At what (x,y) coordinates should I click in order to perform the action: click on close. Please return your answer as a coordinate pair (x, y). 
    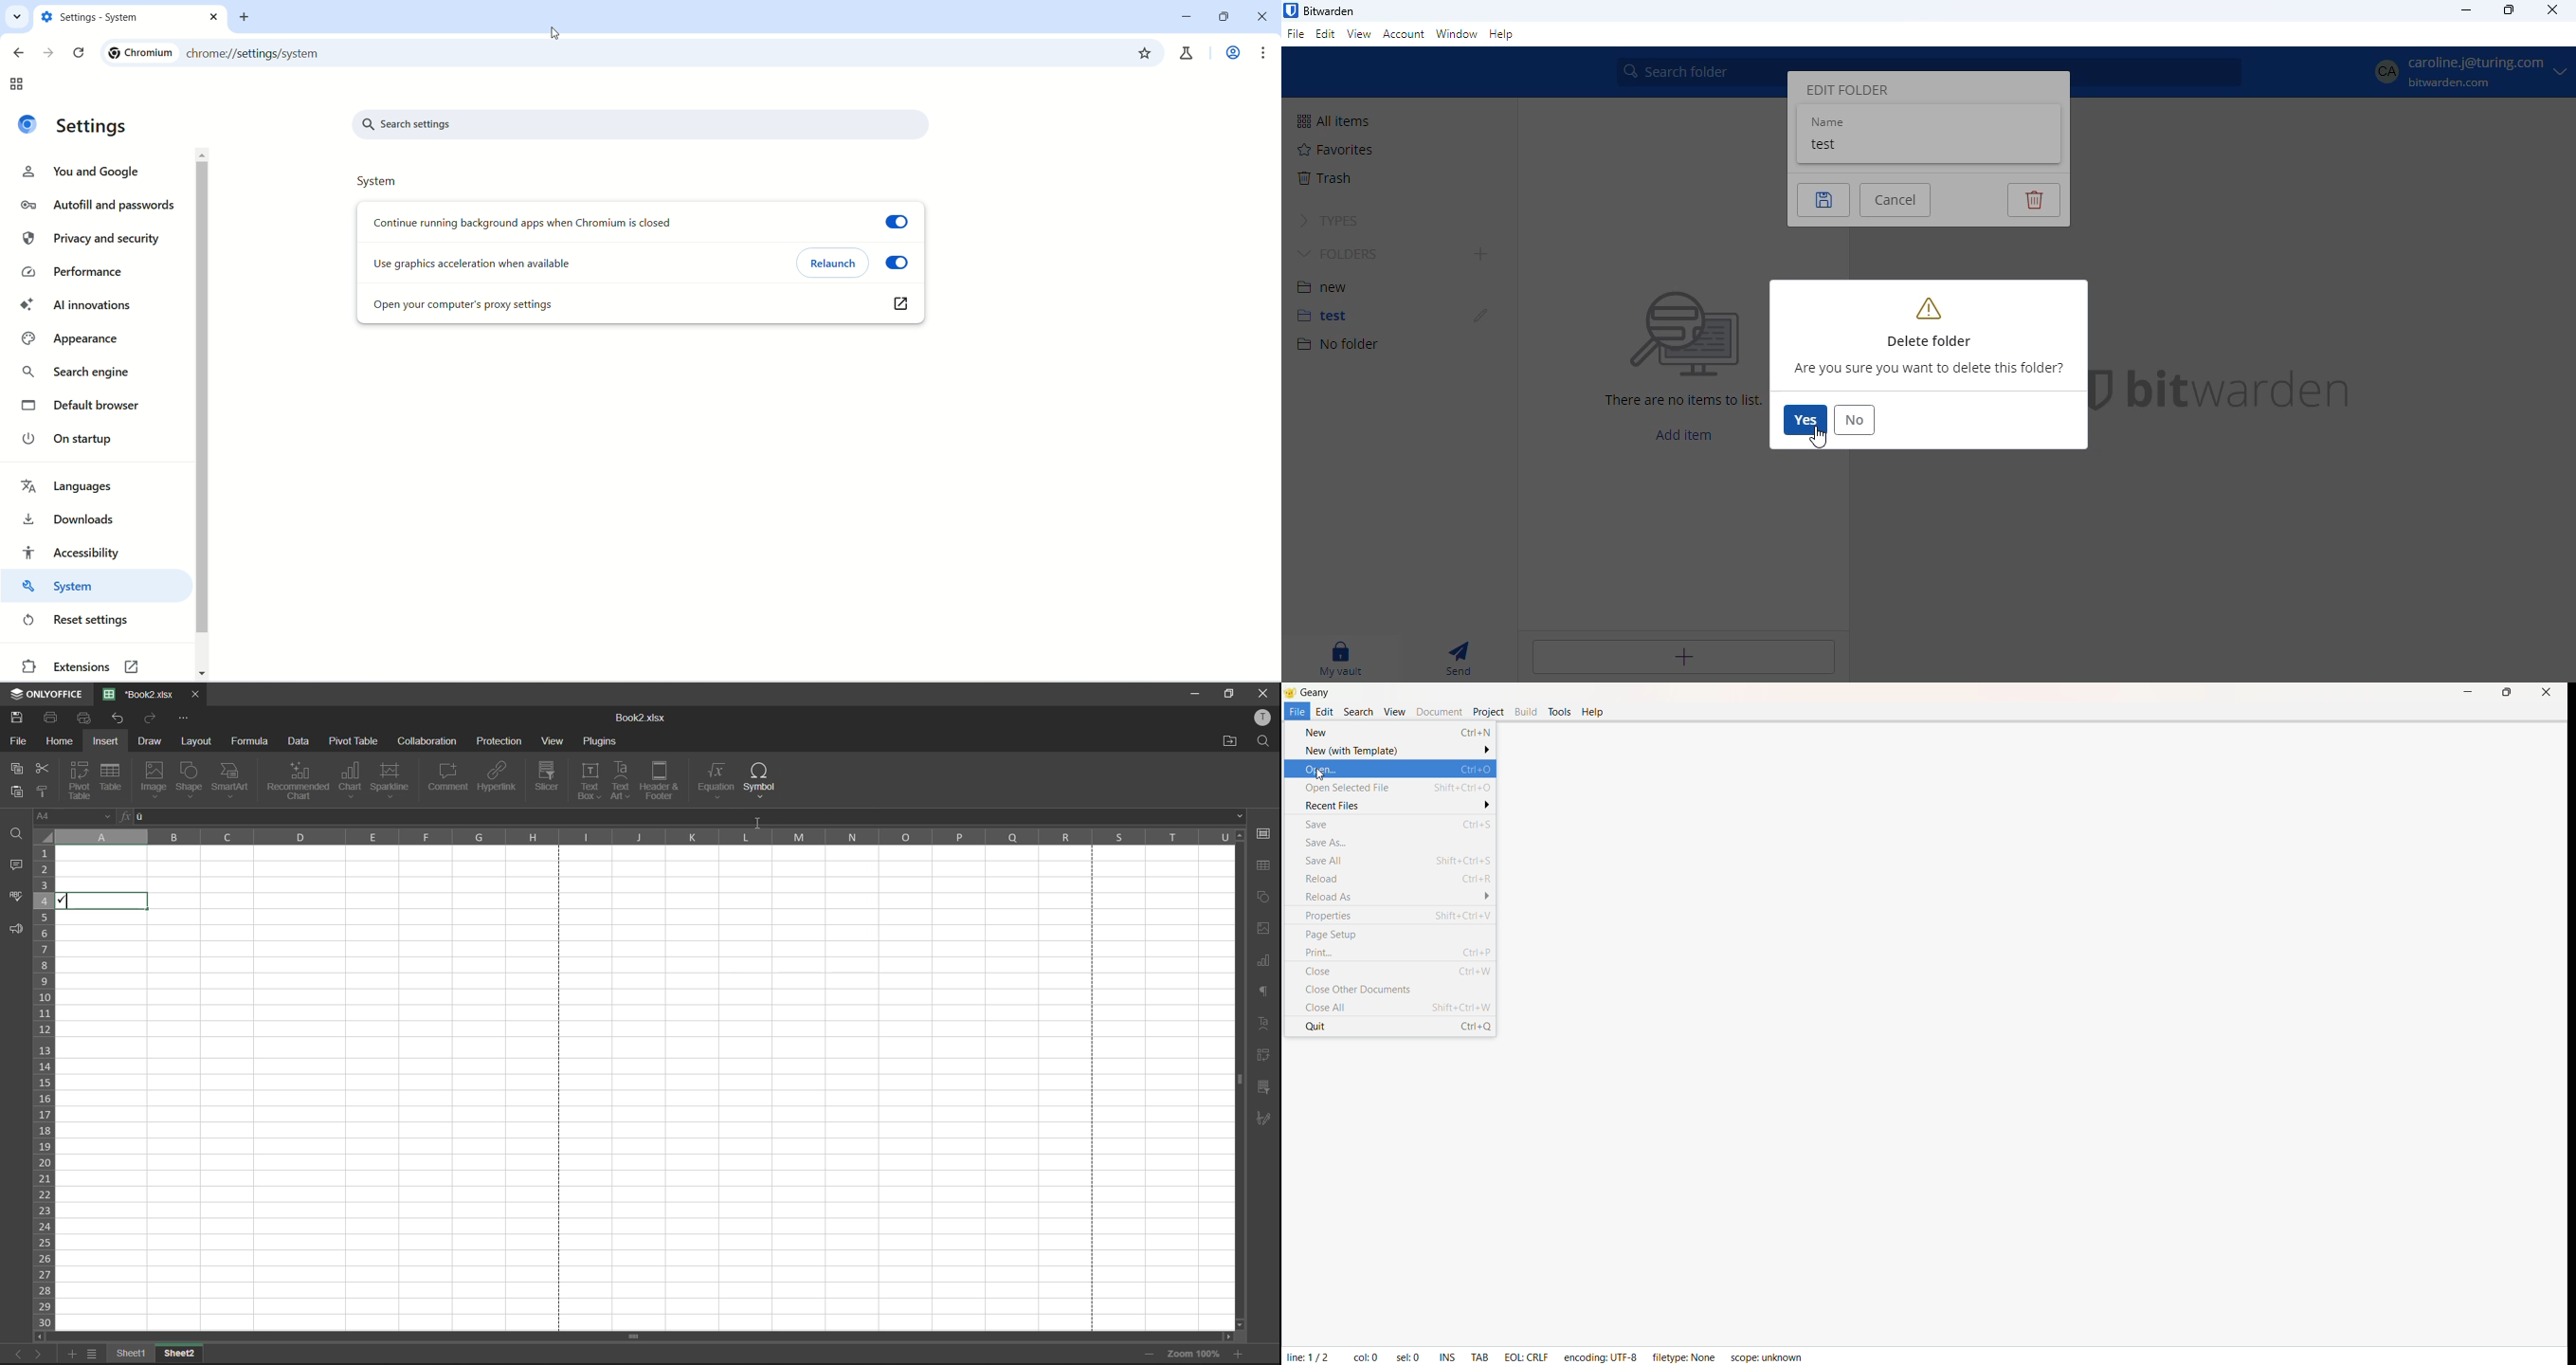
    Looking at the image, I should click on (1264, 17).